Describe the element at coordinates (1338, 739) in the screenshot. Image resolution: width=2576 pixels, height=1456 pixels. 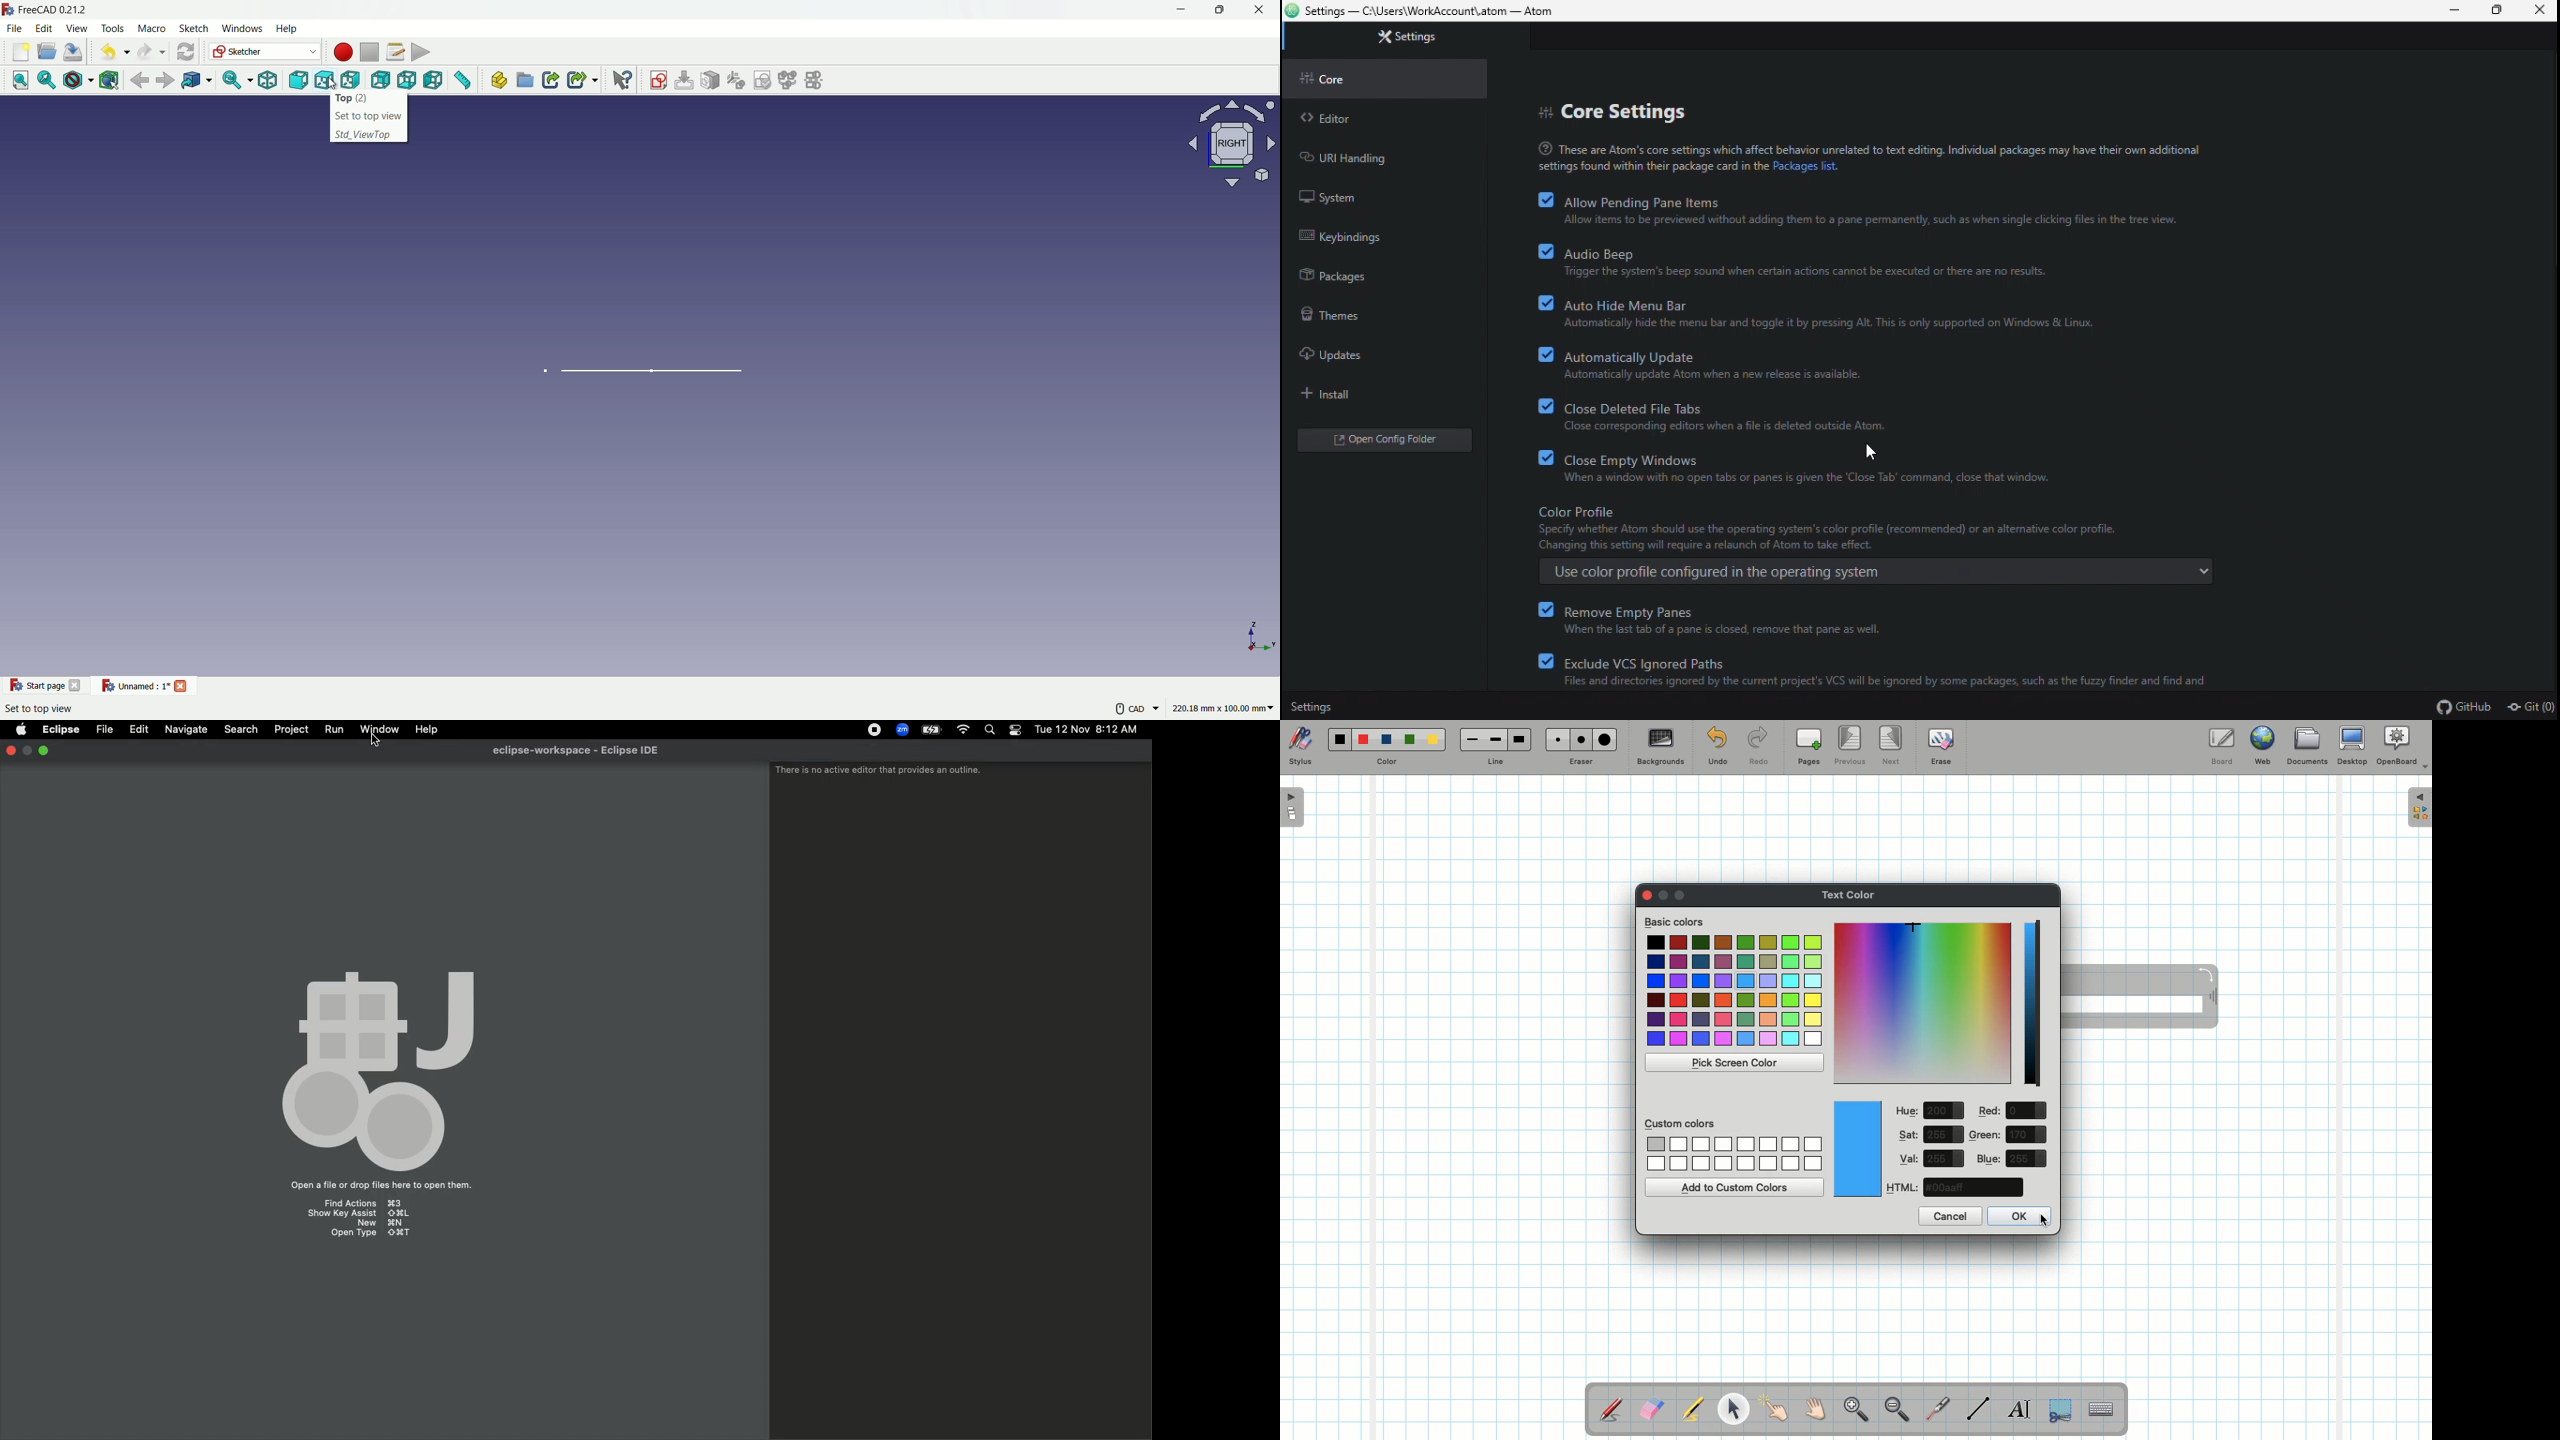
I see `Black` at that location.